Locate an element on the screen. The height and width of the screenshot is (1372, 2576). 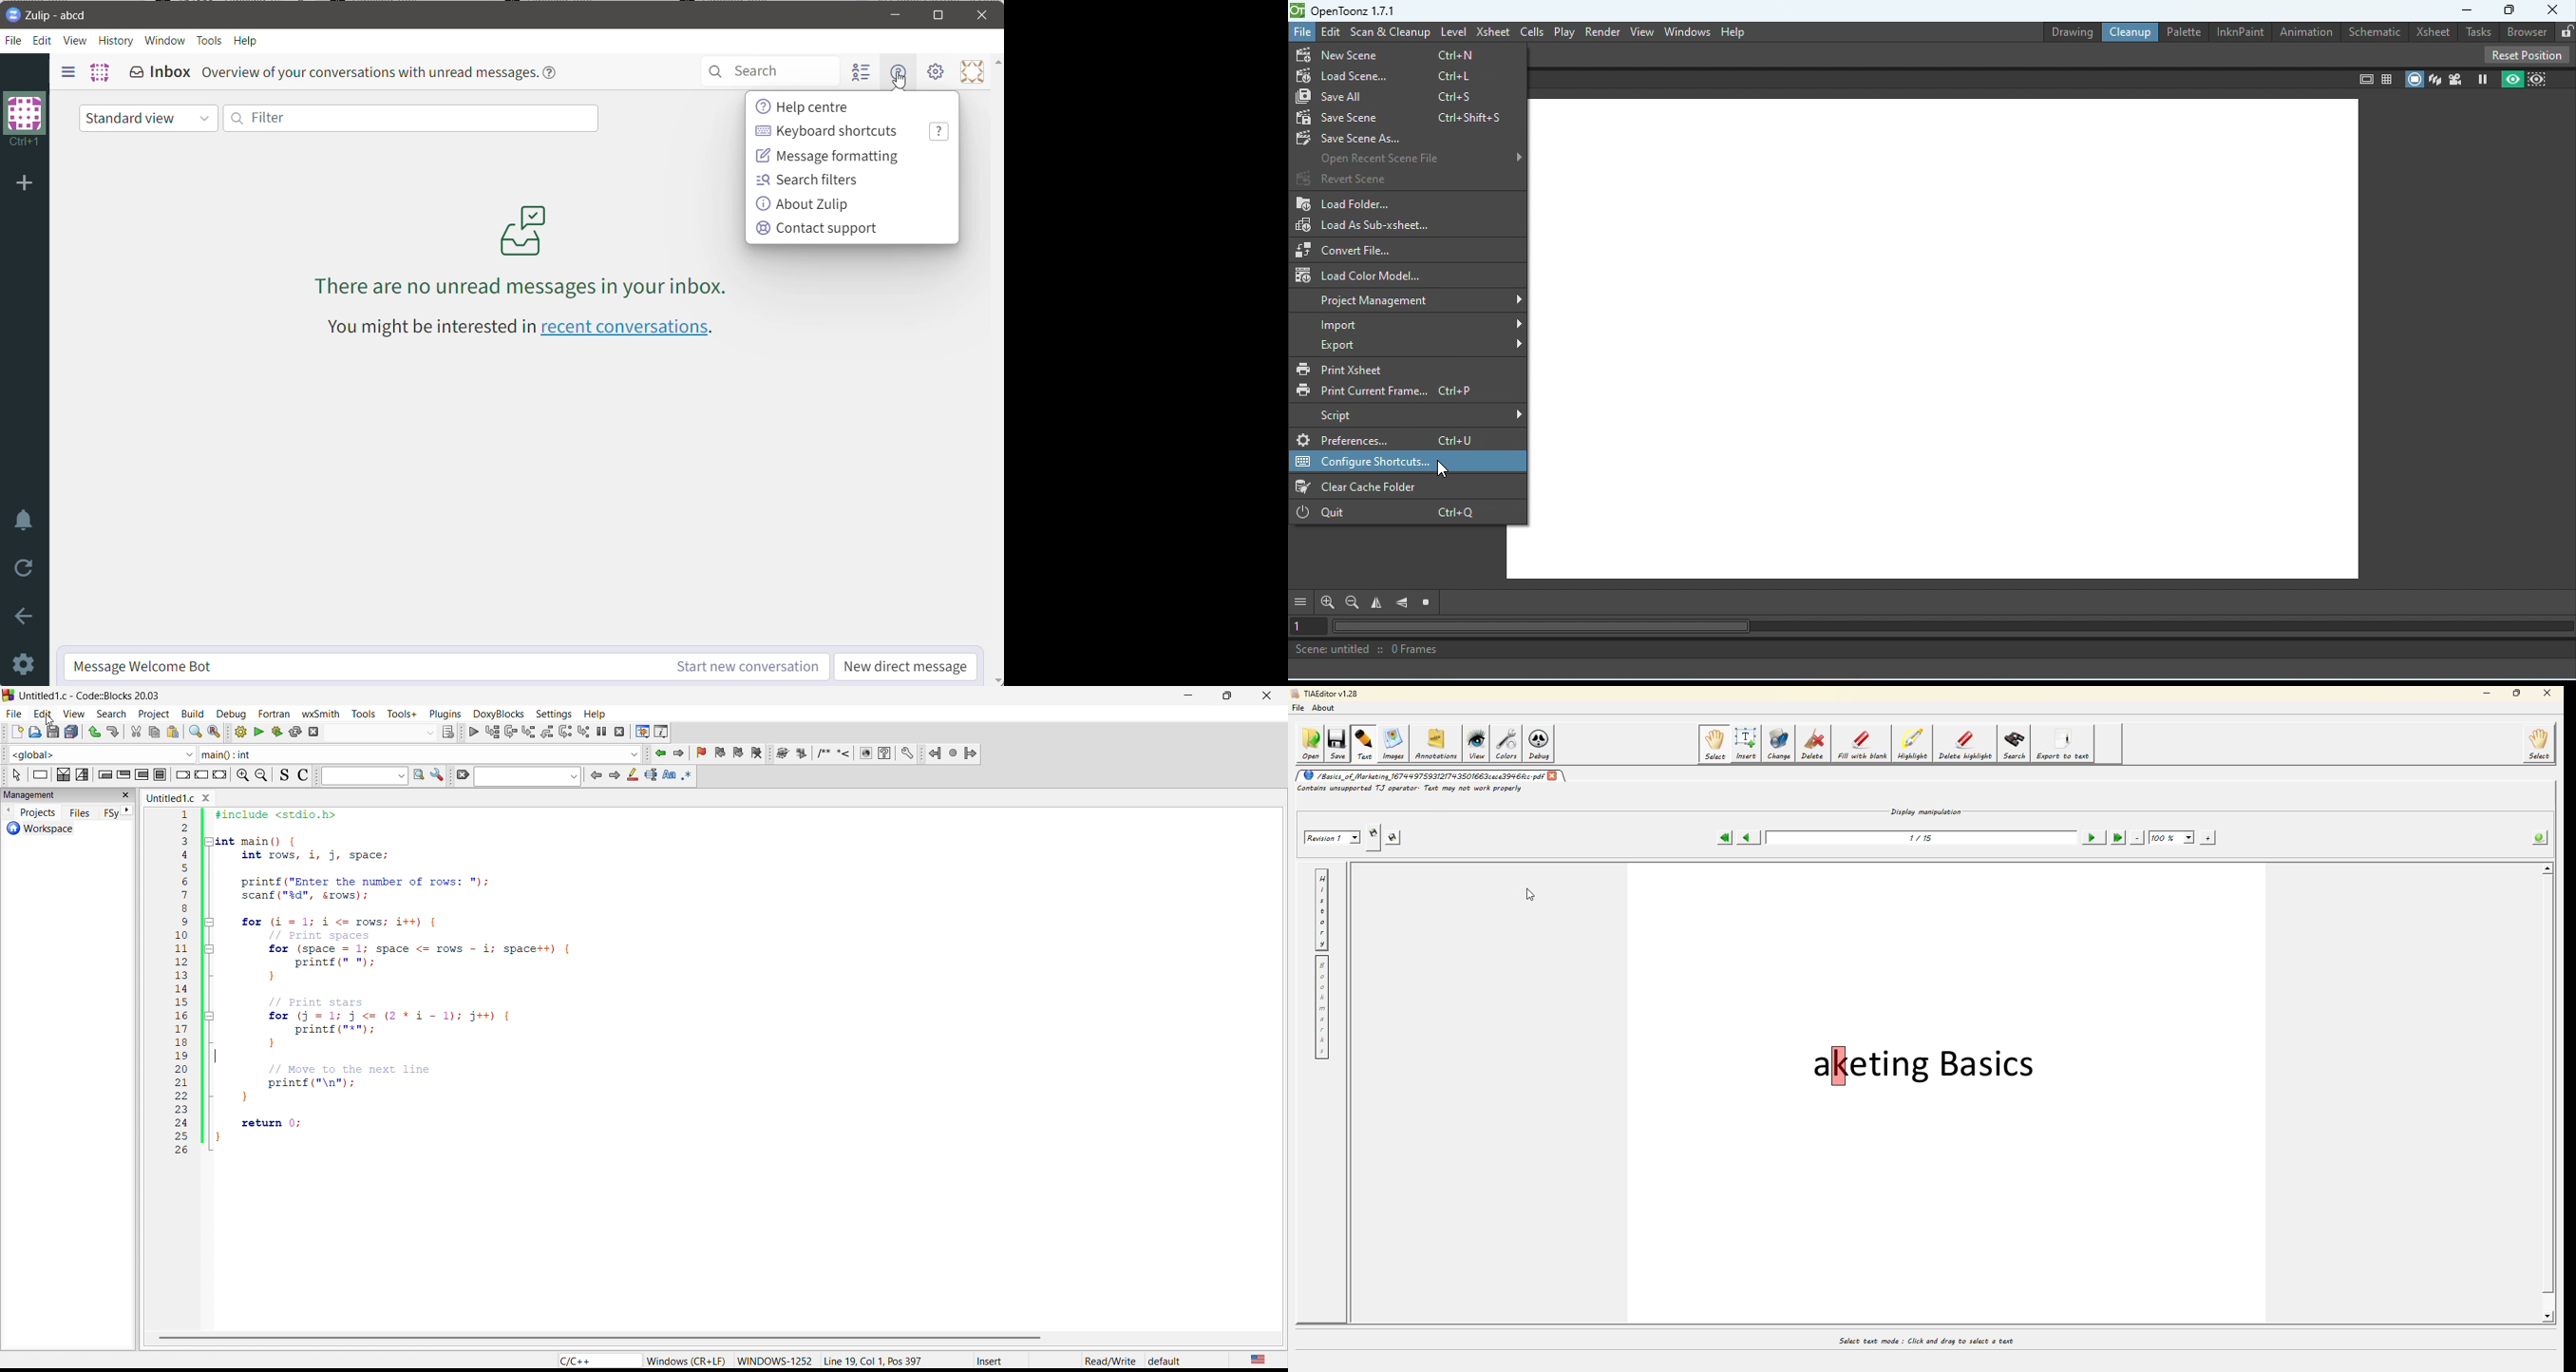
Save scene is located at coordinates (1407, 114).